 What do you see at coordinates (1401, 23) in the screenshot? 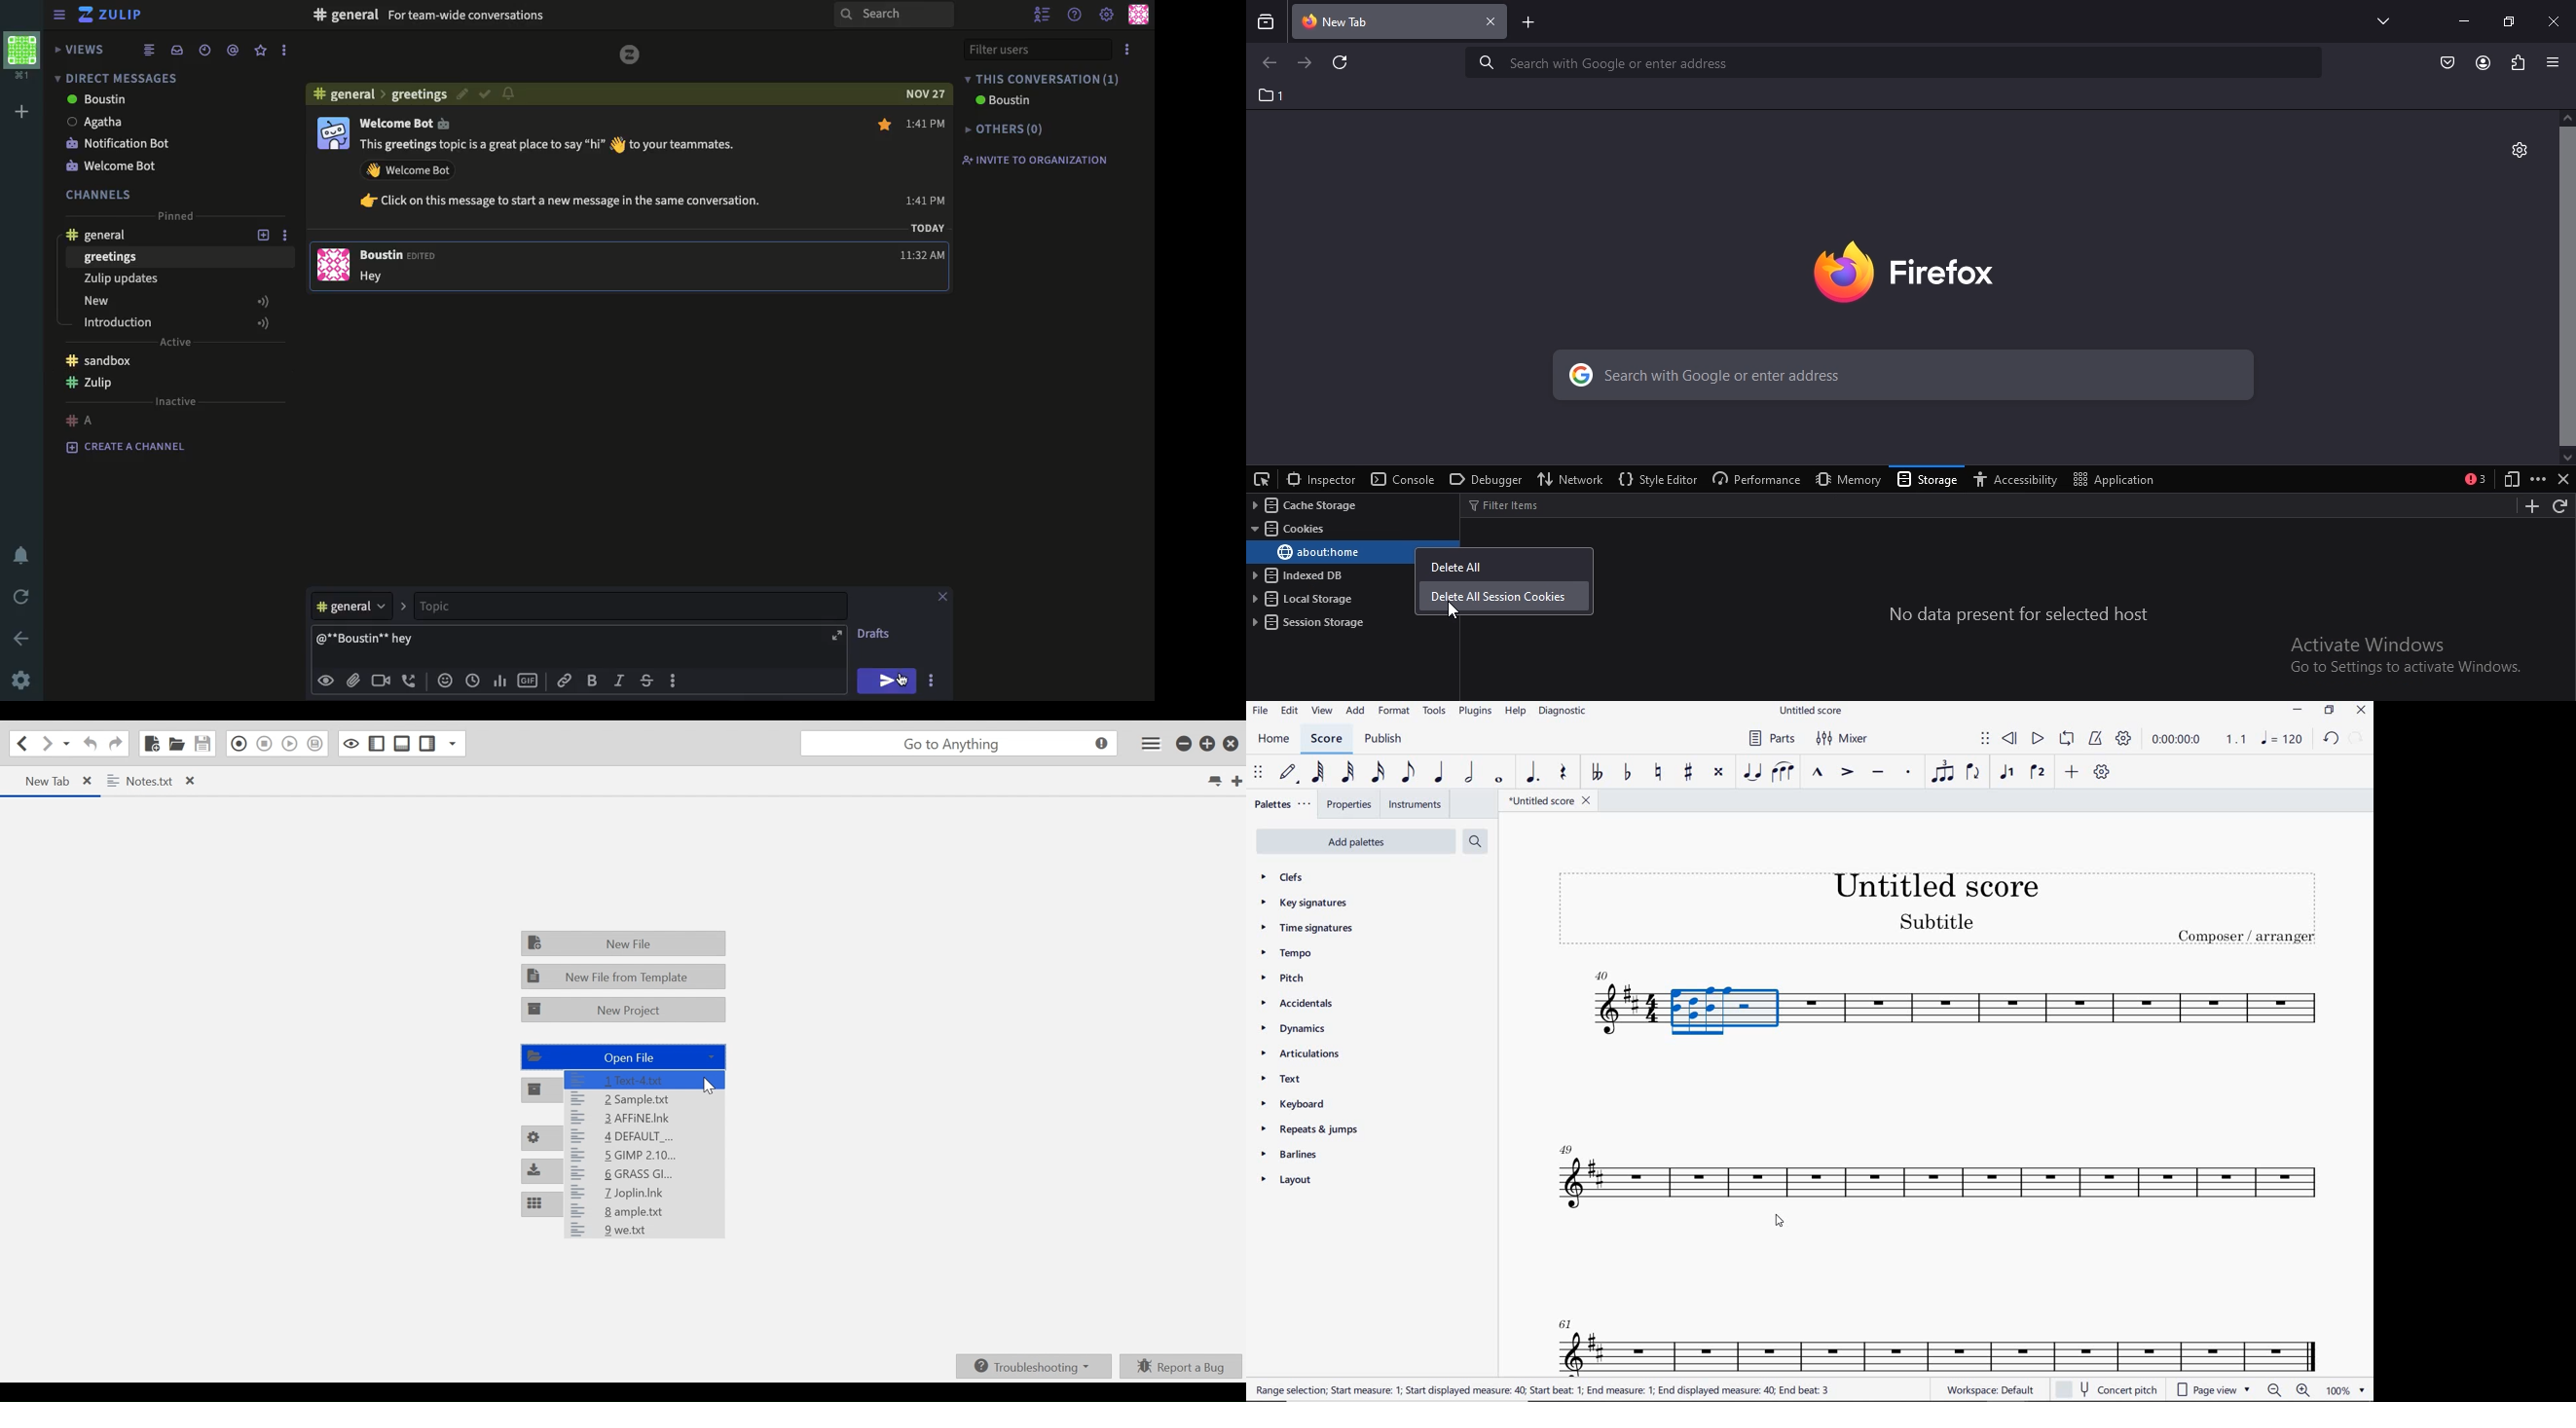
I see `current tab` at bounding box center [1401, 23].